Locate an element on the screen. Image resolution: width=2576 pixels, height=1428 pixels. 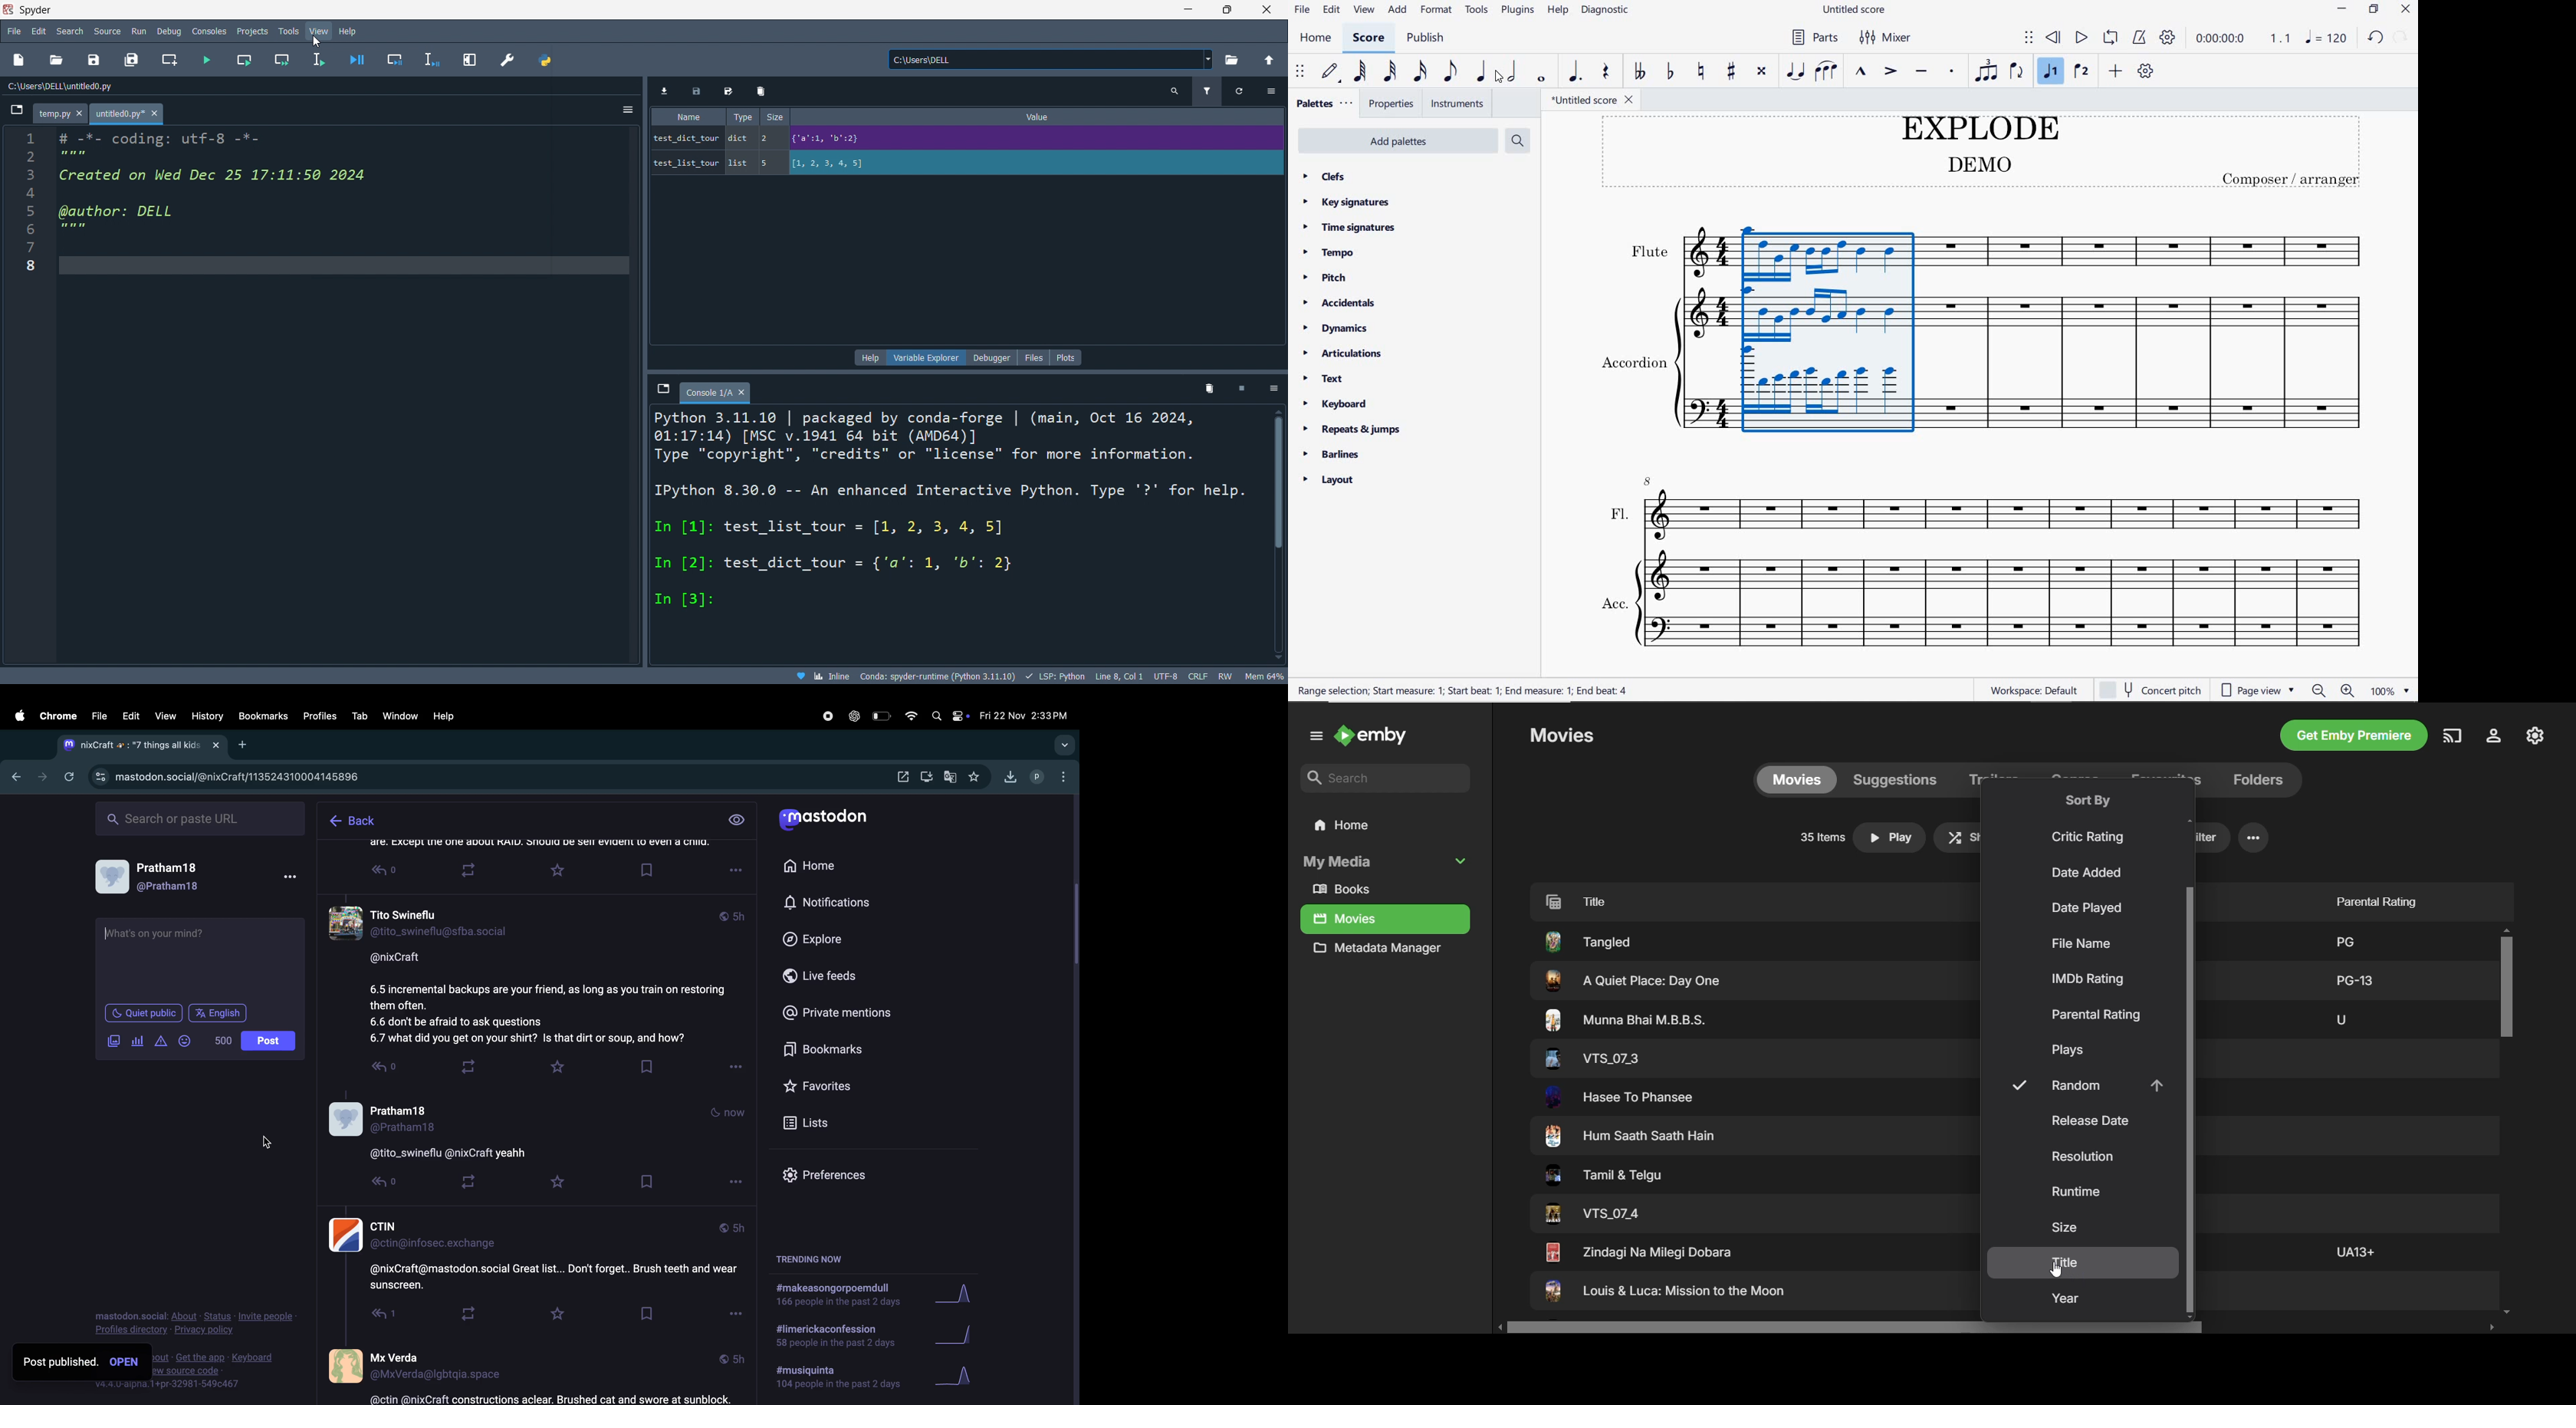
interpreter is located at coordinates (939, 676).